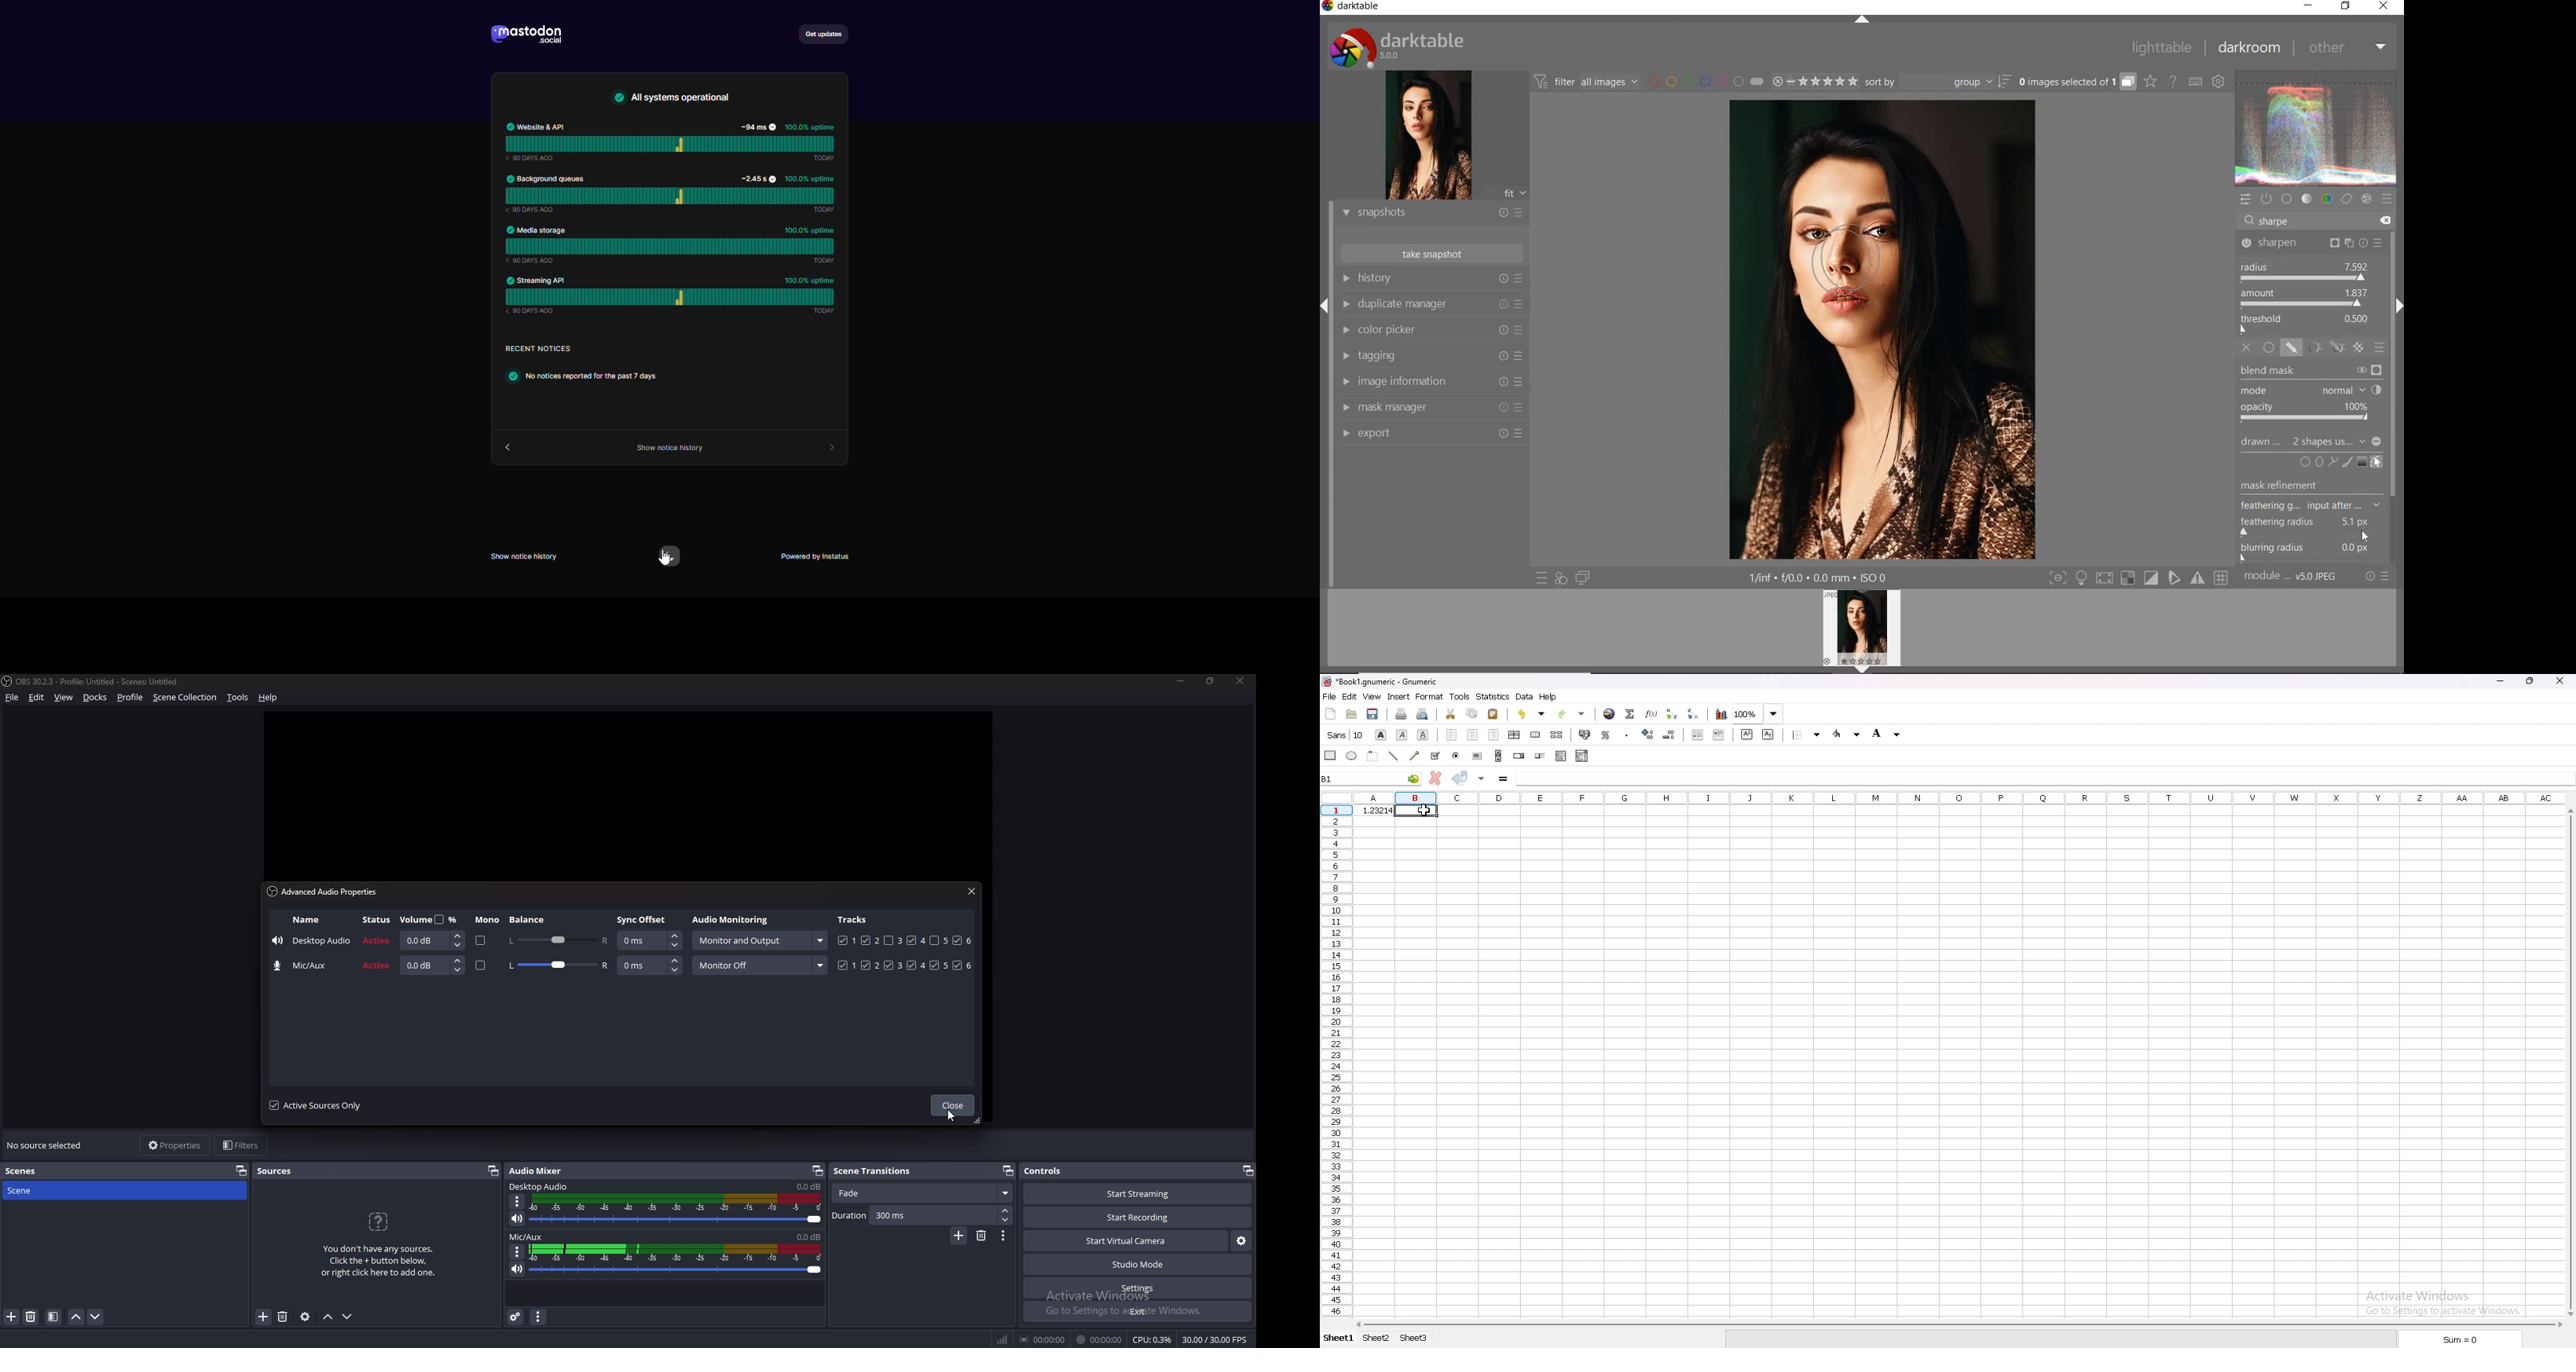  Describe the element at coordinates (1336, 1061) in the screenshot. I see `rows` at that location.